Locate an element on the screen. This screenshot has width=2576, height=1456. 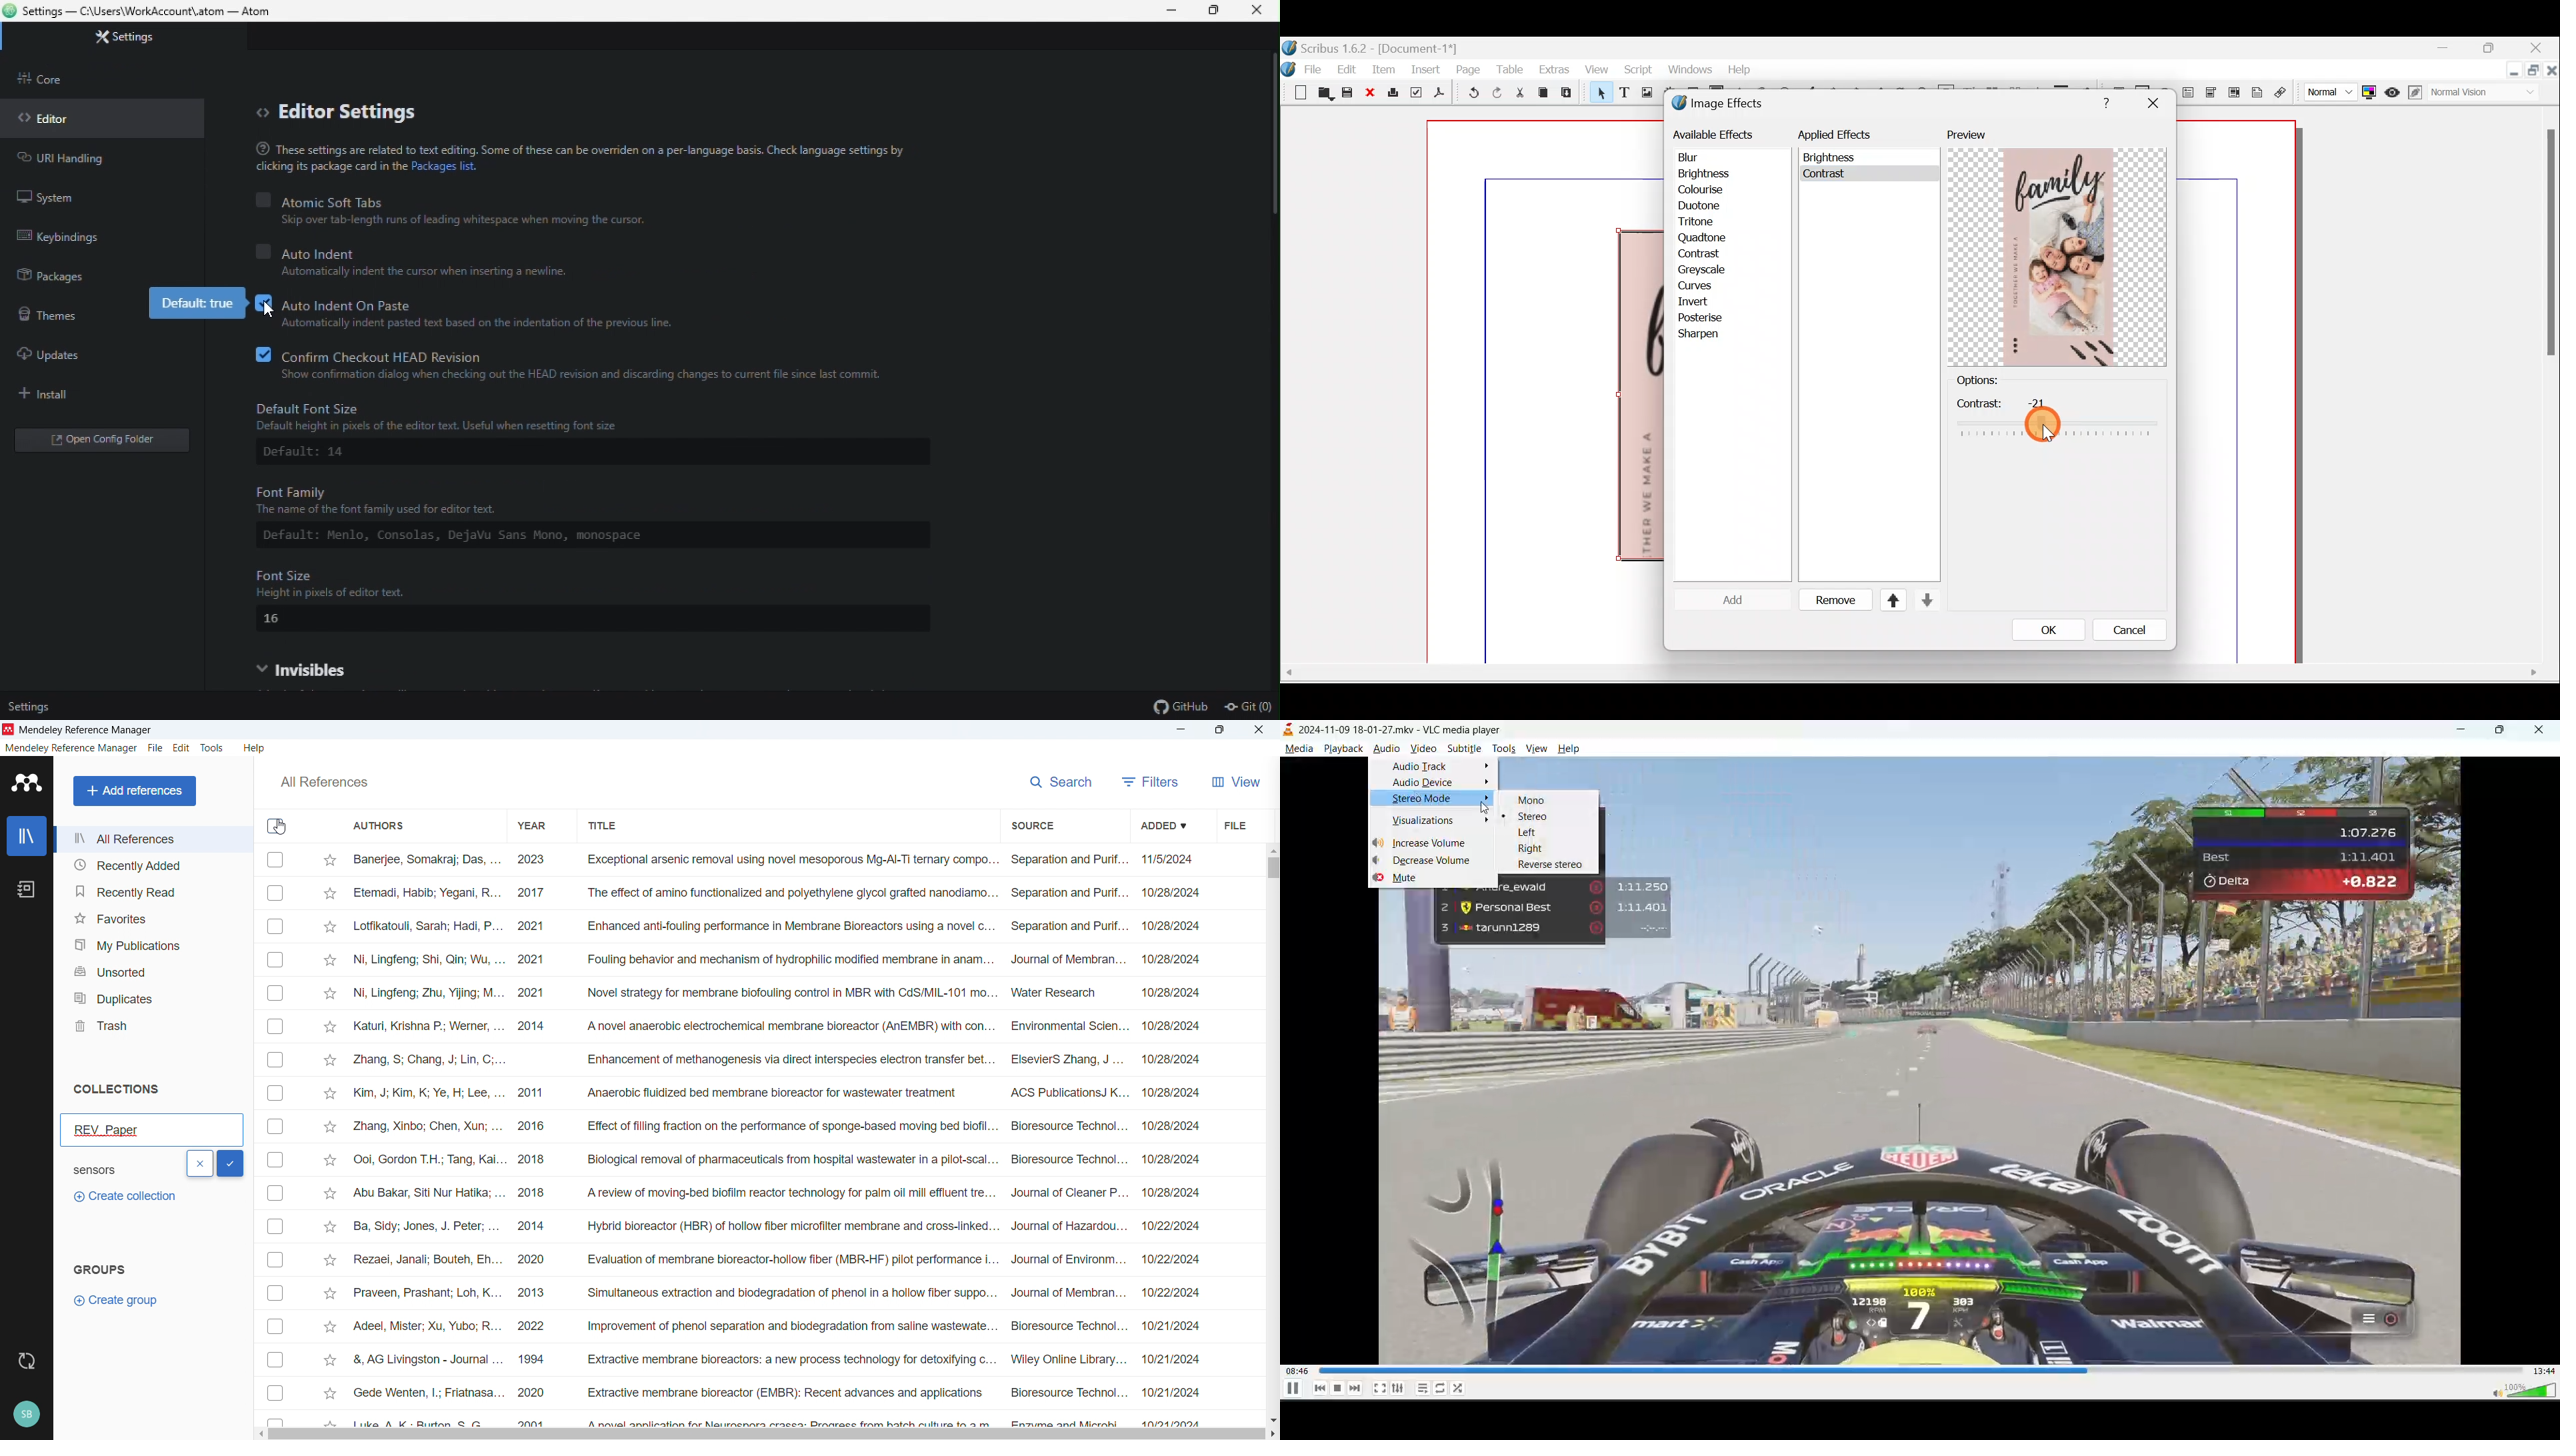
help is located at coordinates (1570, 749).